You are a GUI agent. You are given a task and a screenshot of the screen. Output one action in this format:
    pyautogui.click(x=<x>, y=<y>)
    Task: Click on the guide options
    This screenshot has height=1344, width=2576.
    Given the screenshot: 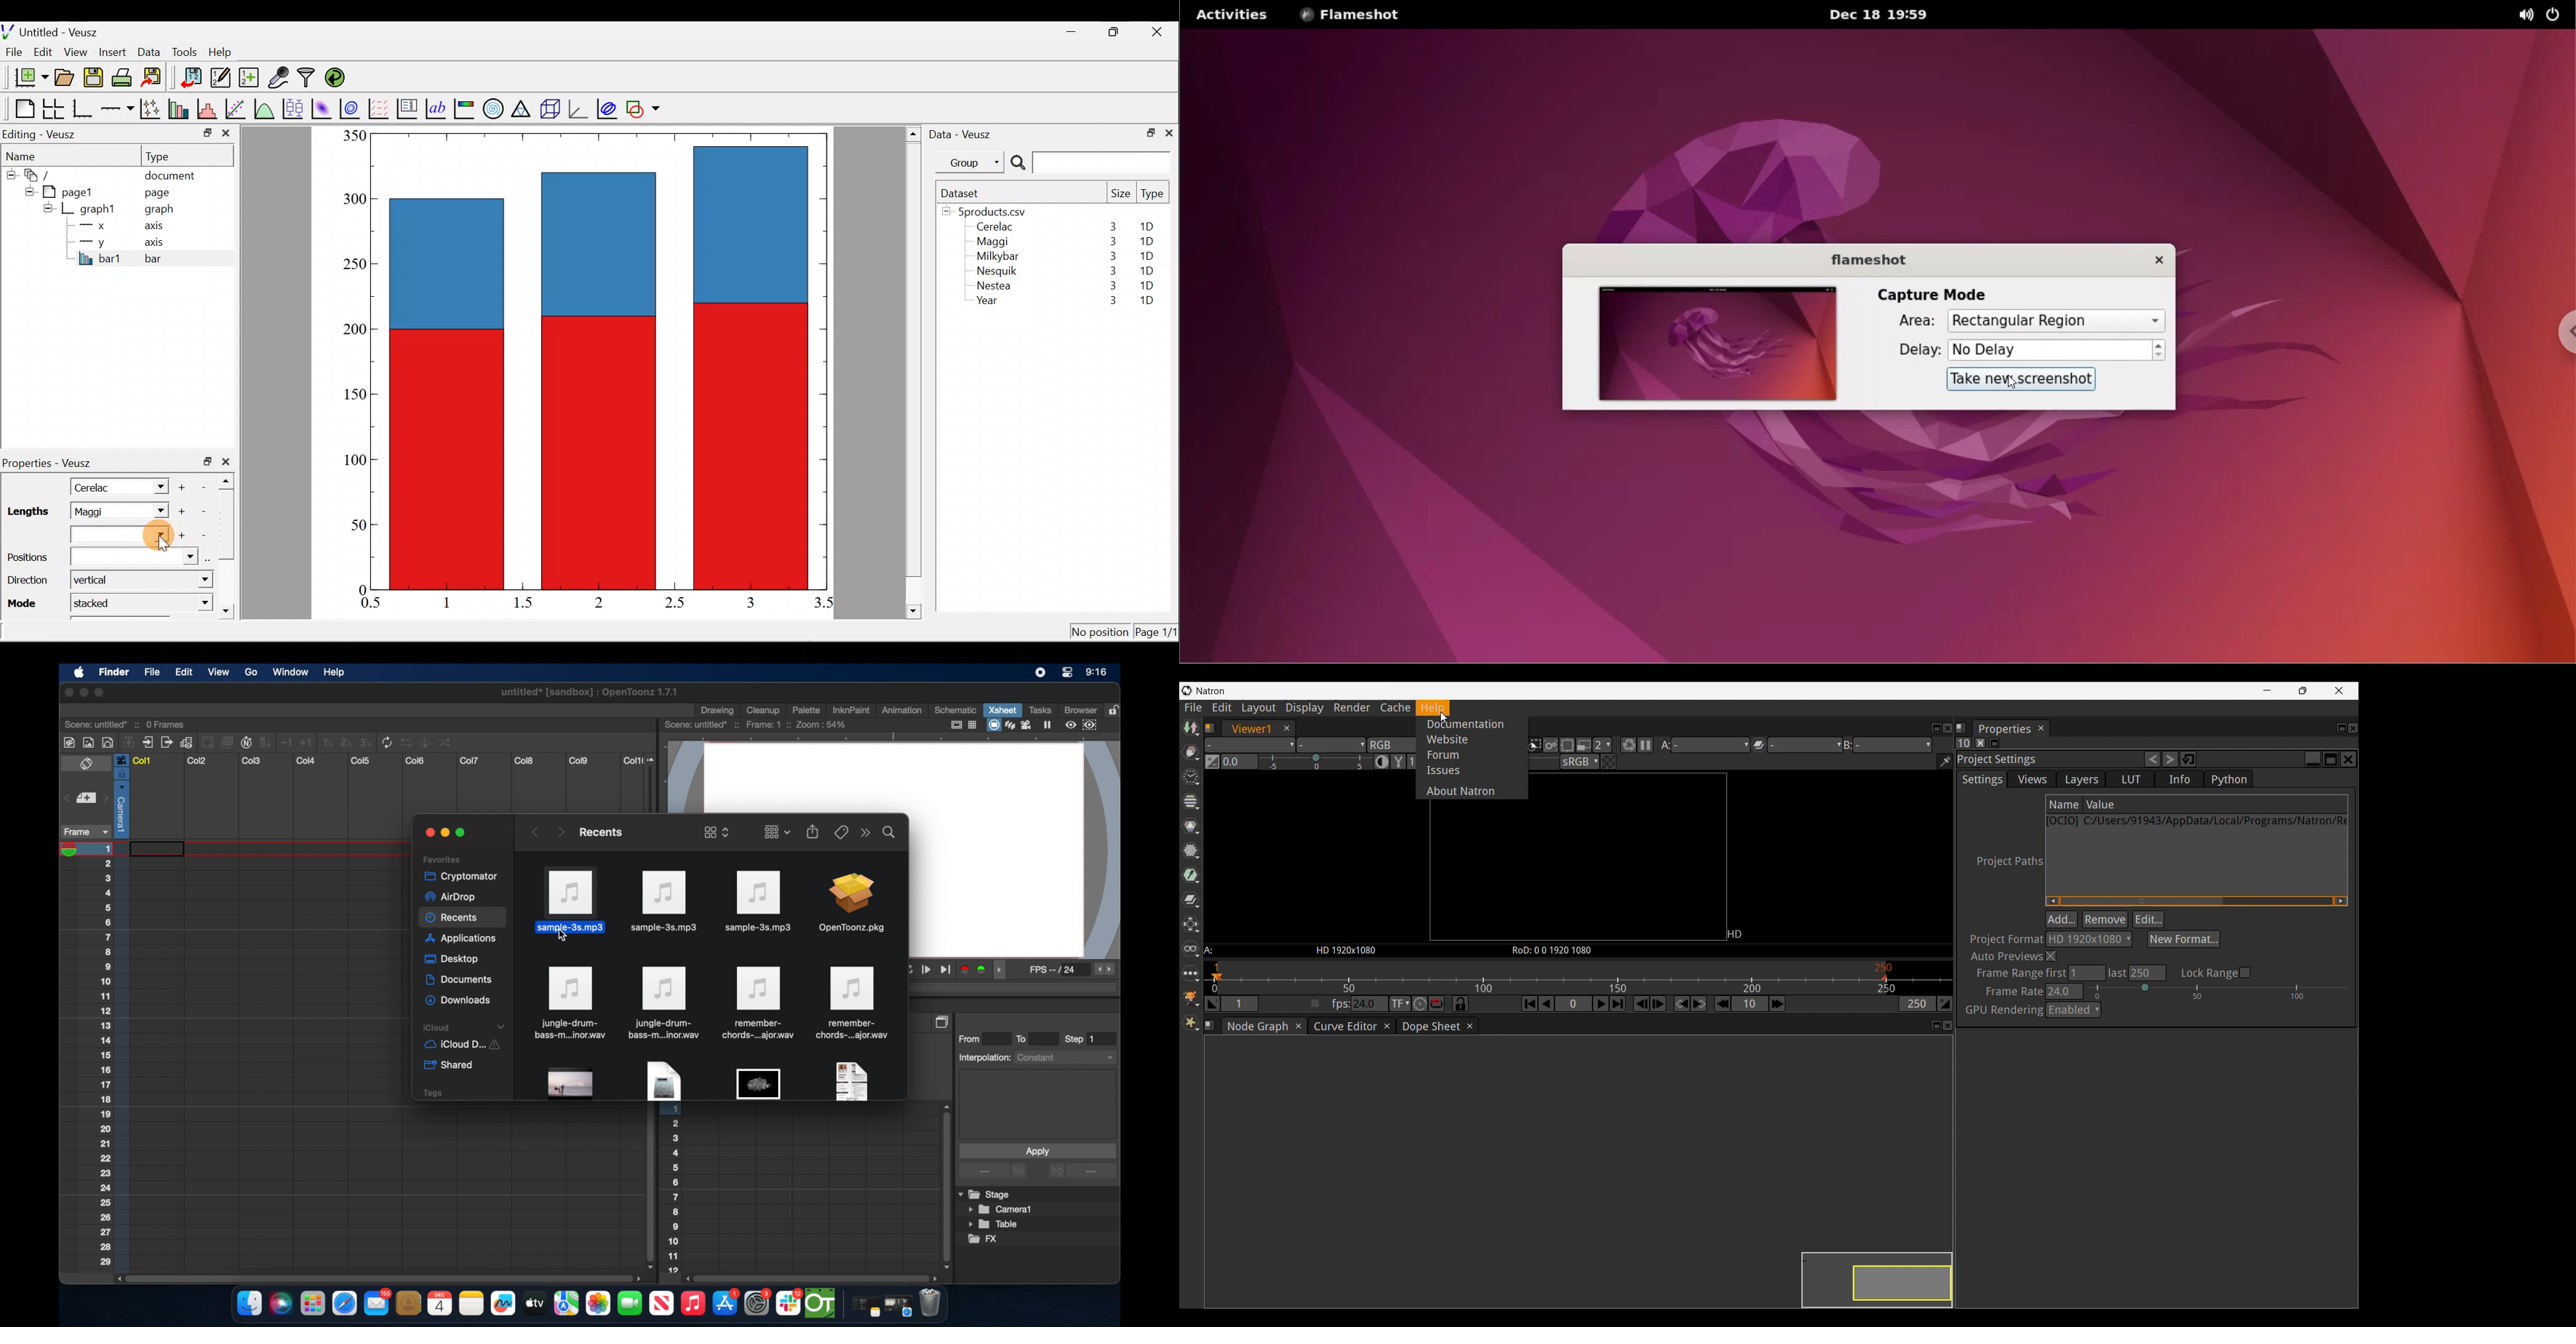 What is the action you would take?
    pyautogui.click(x=963, y=725)
    